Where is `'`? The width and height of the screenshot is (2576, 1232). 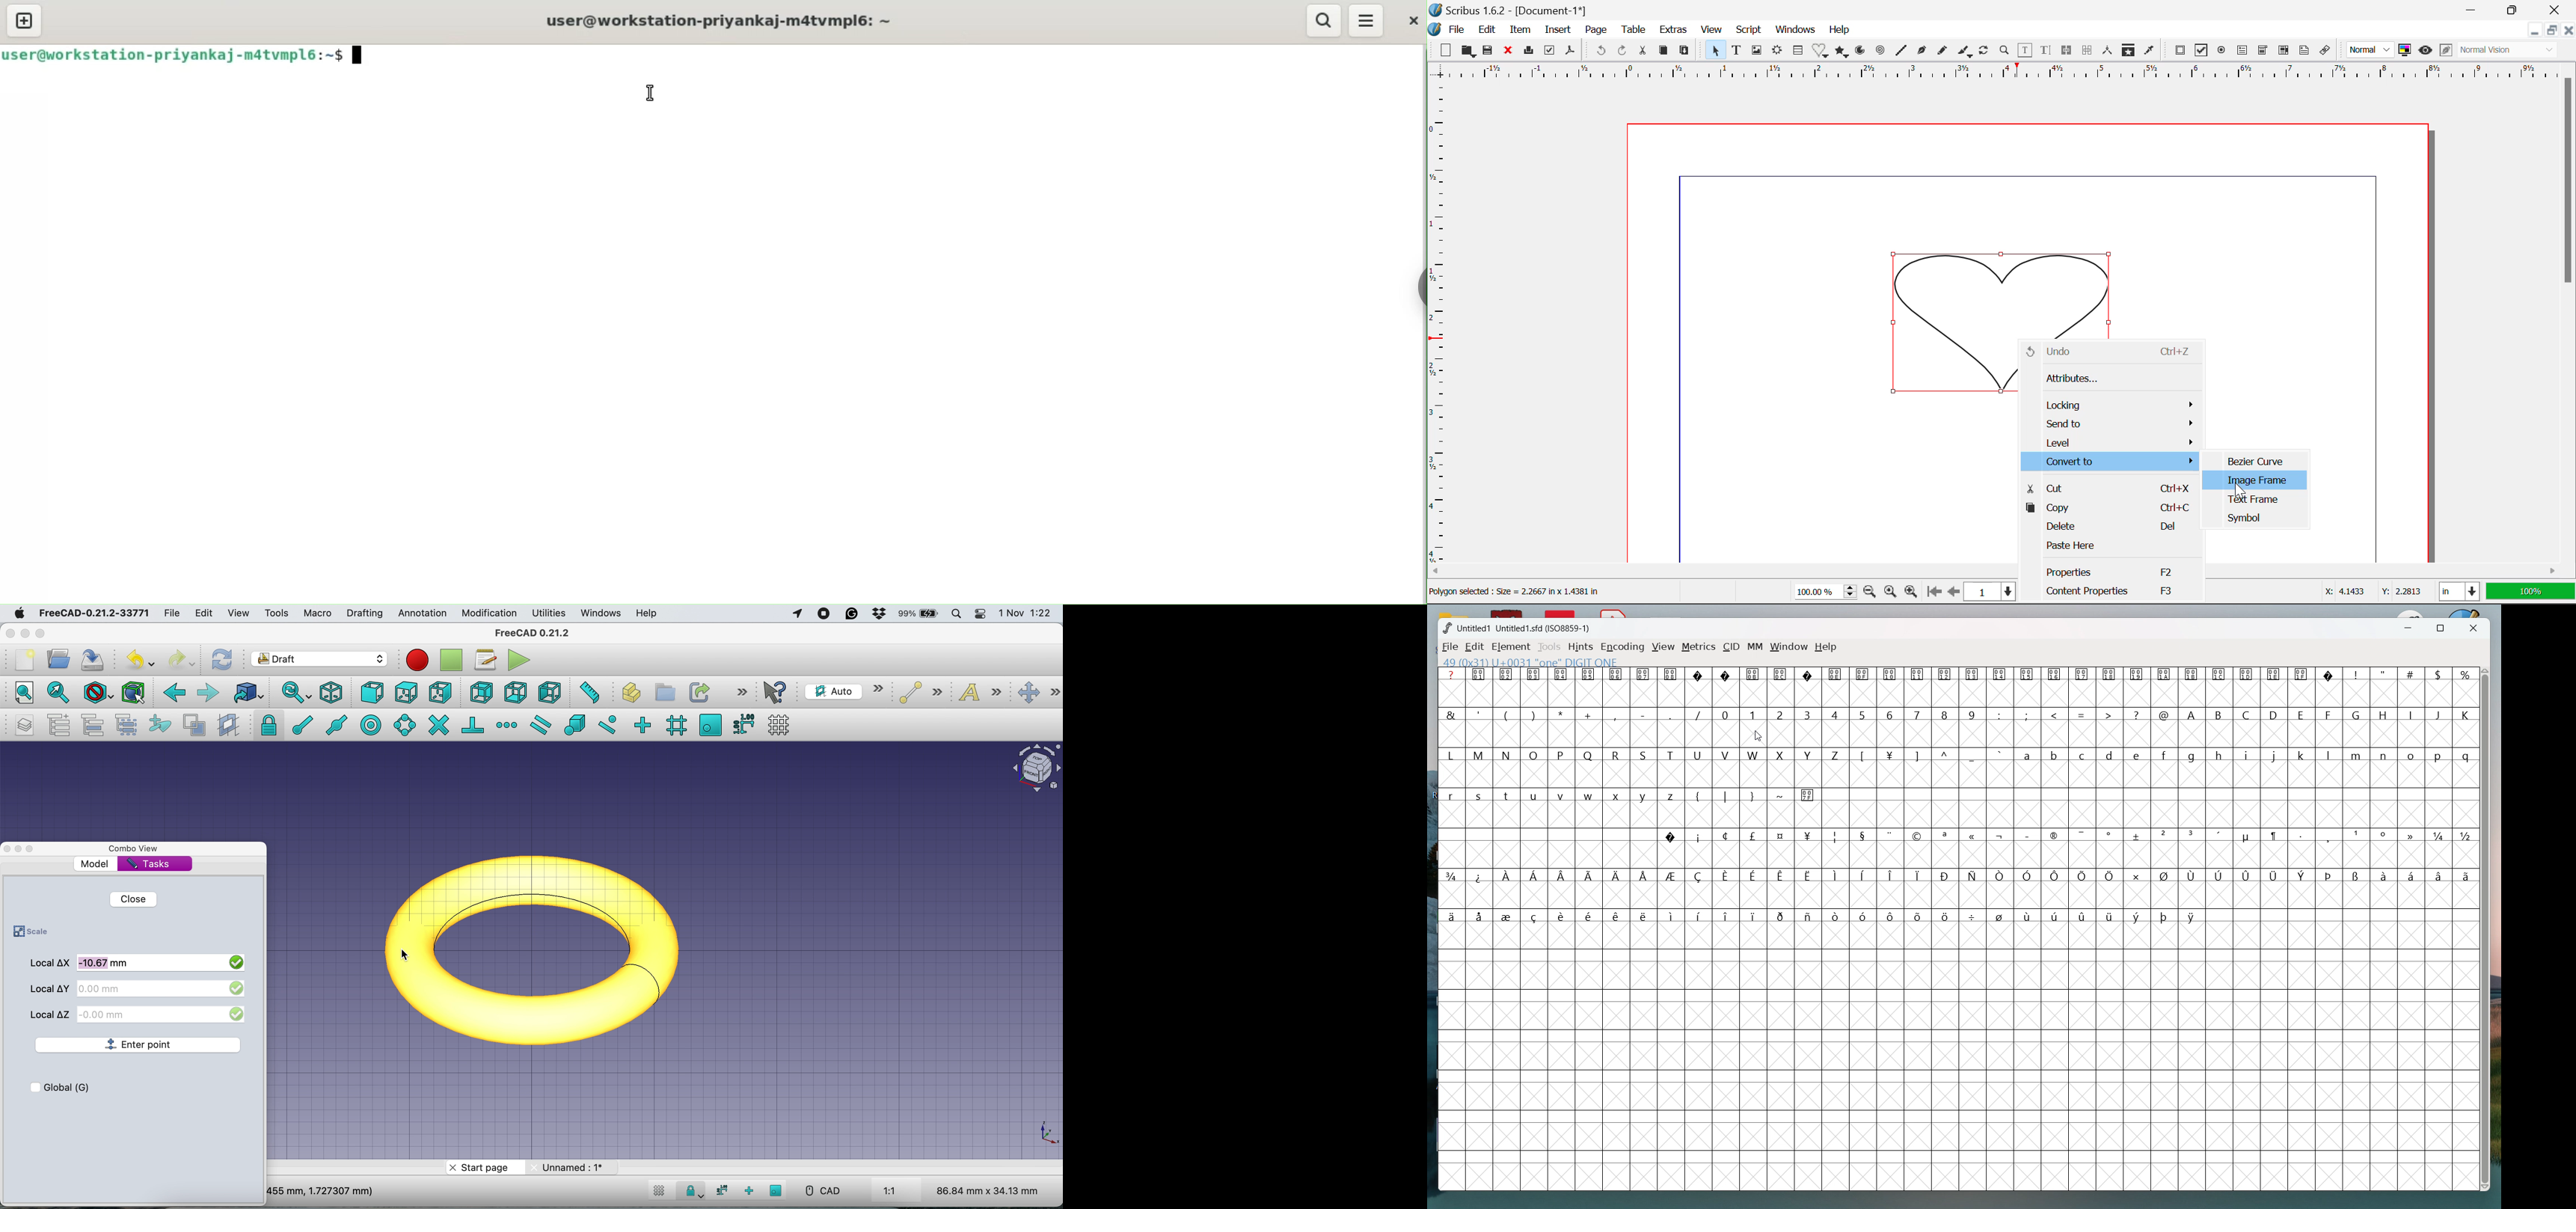
' is located at coordinates (1479, 713).